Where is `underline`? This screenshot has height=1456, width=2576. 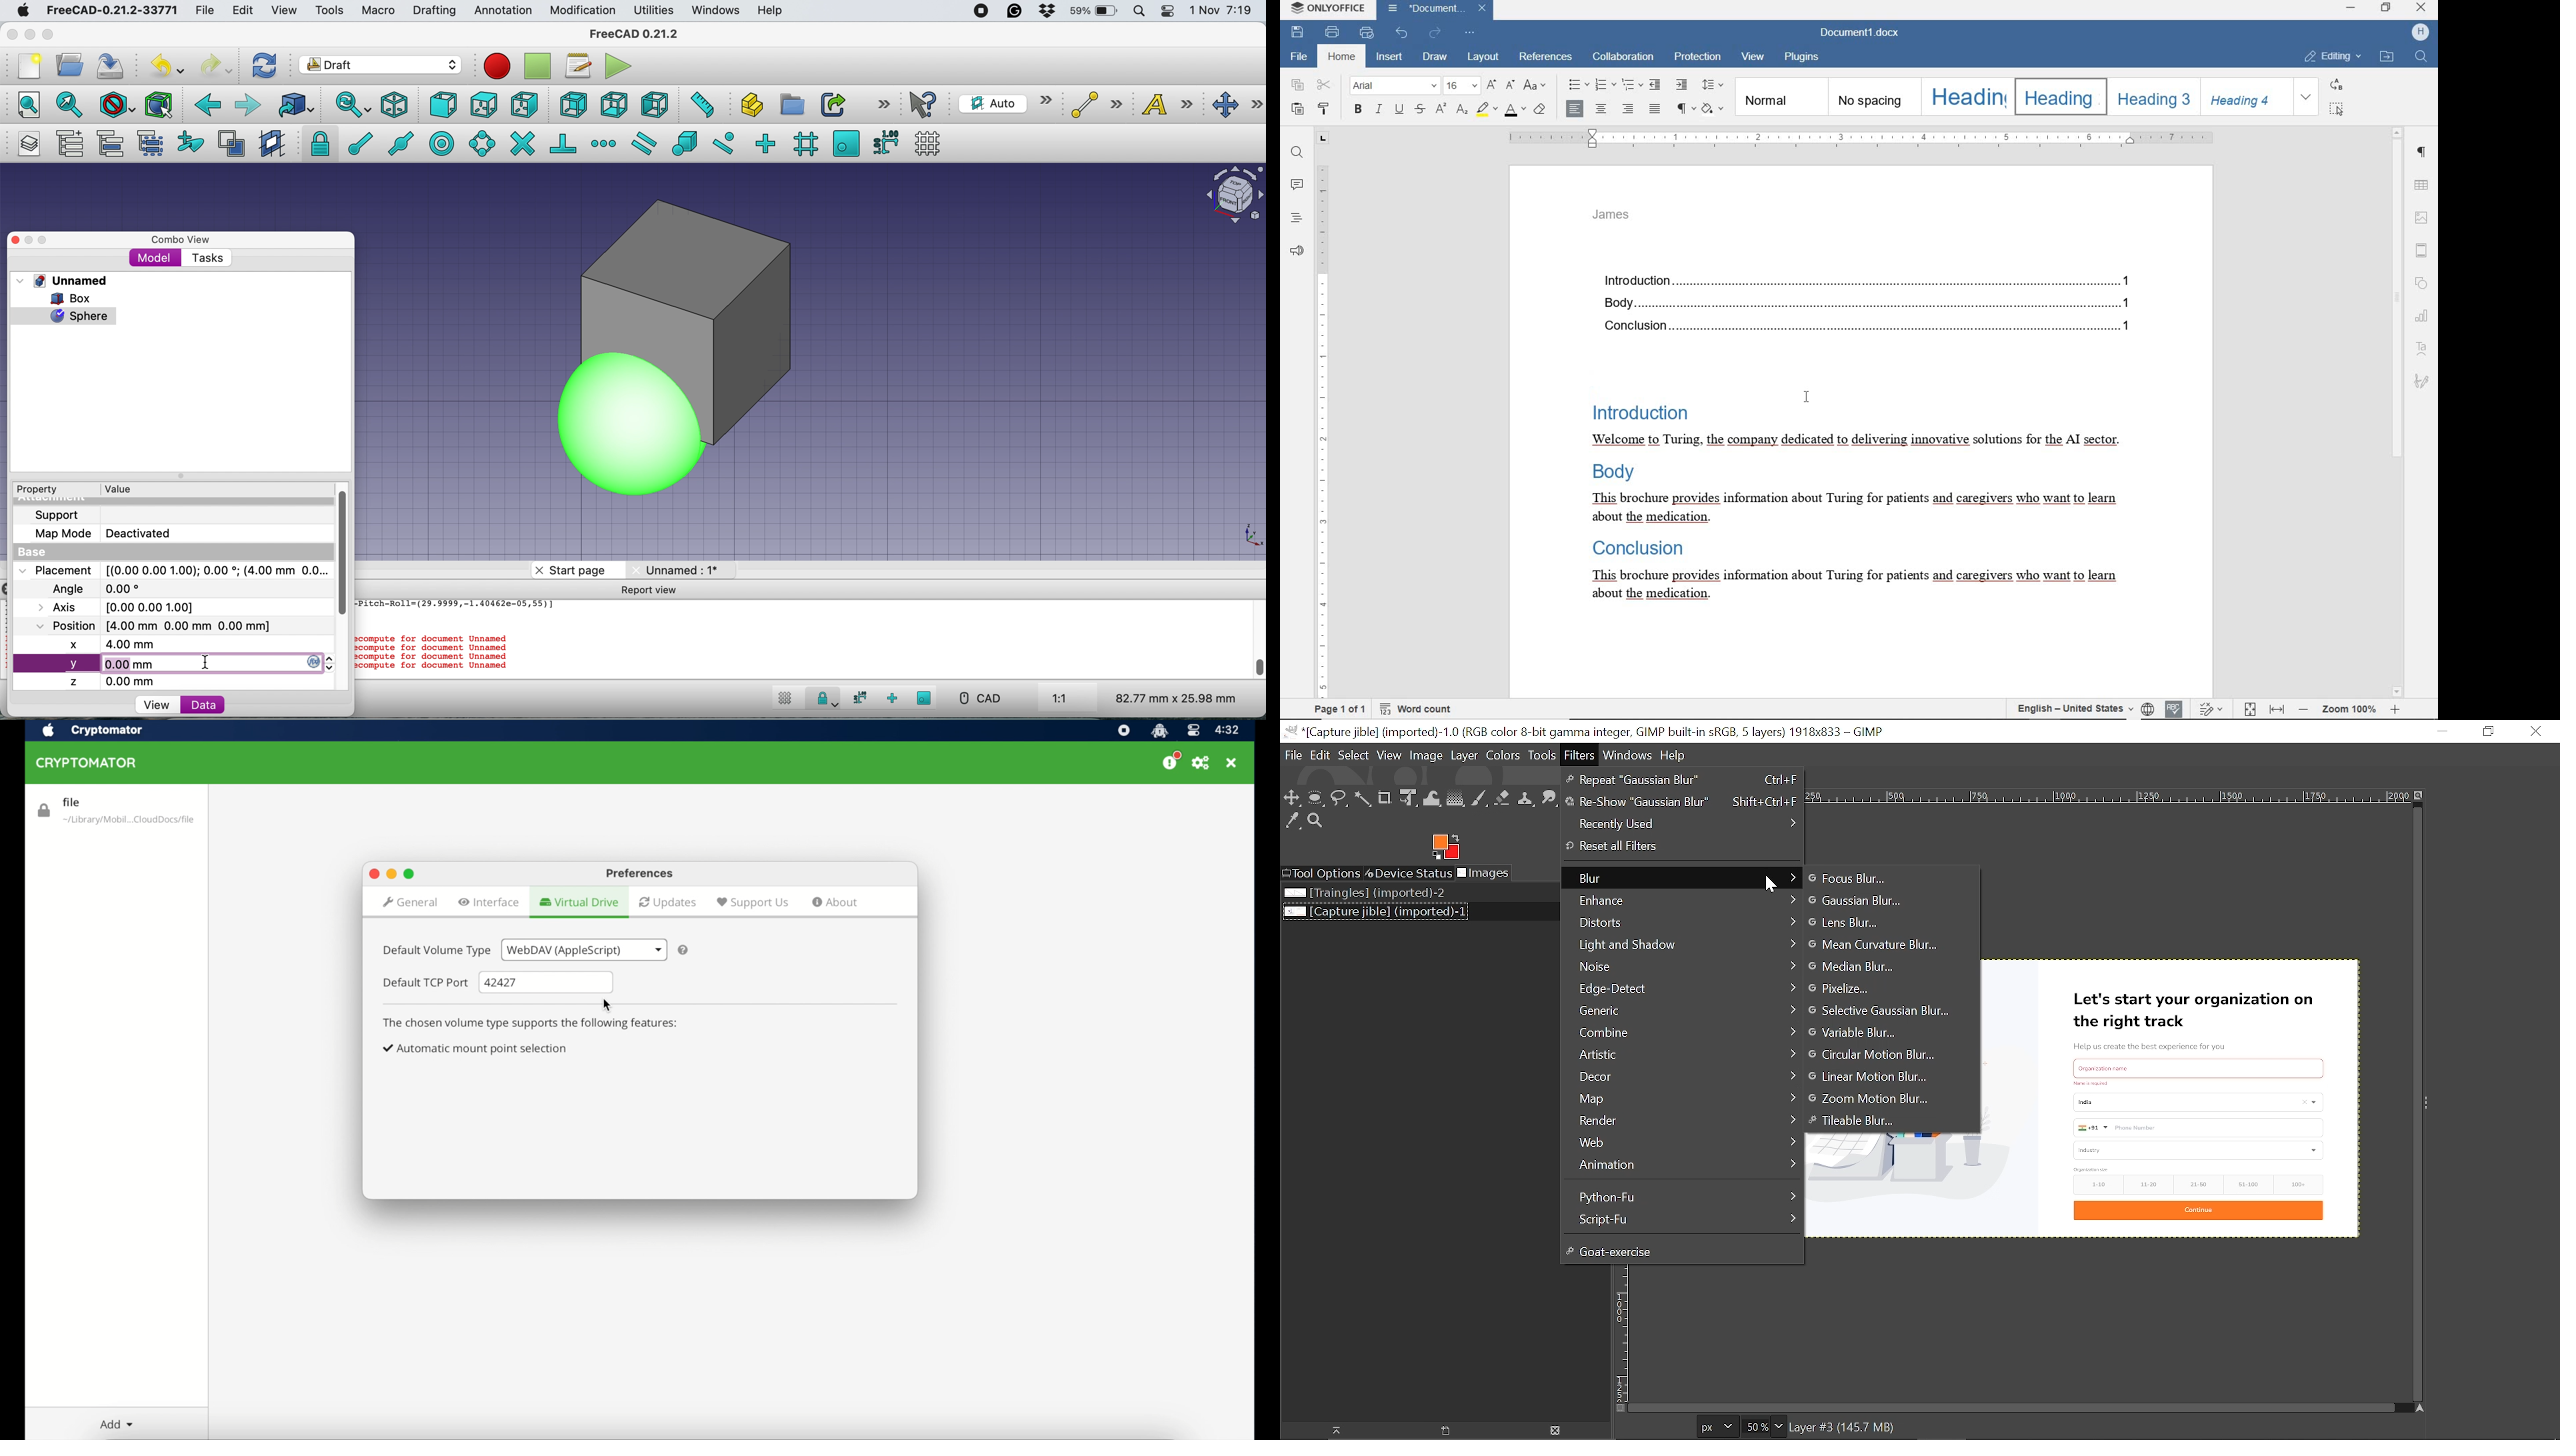 underline is located at coordinates (1401, 110).